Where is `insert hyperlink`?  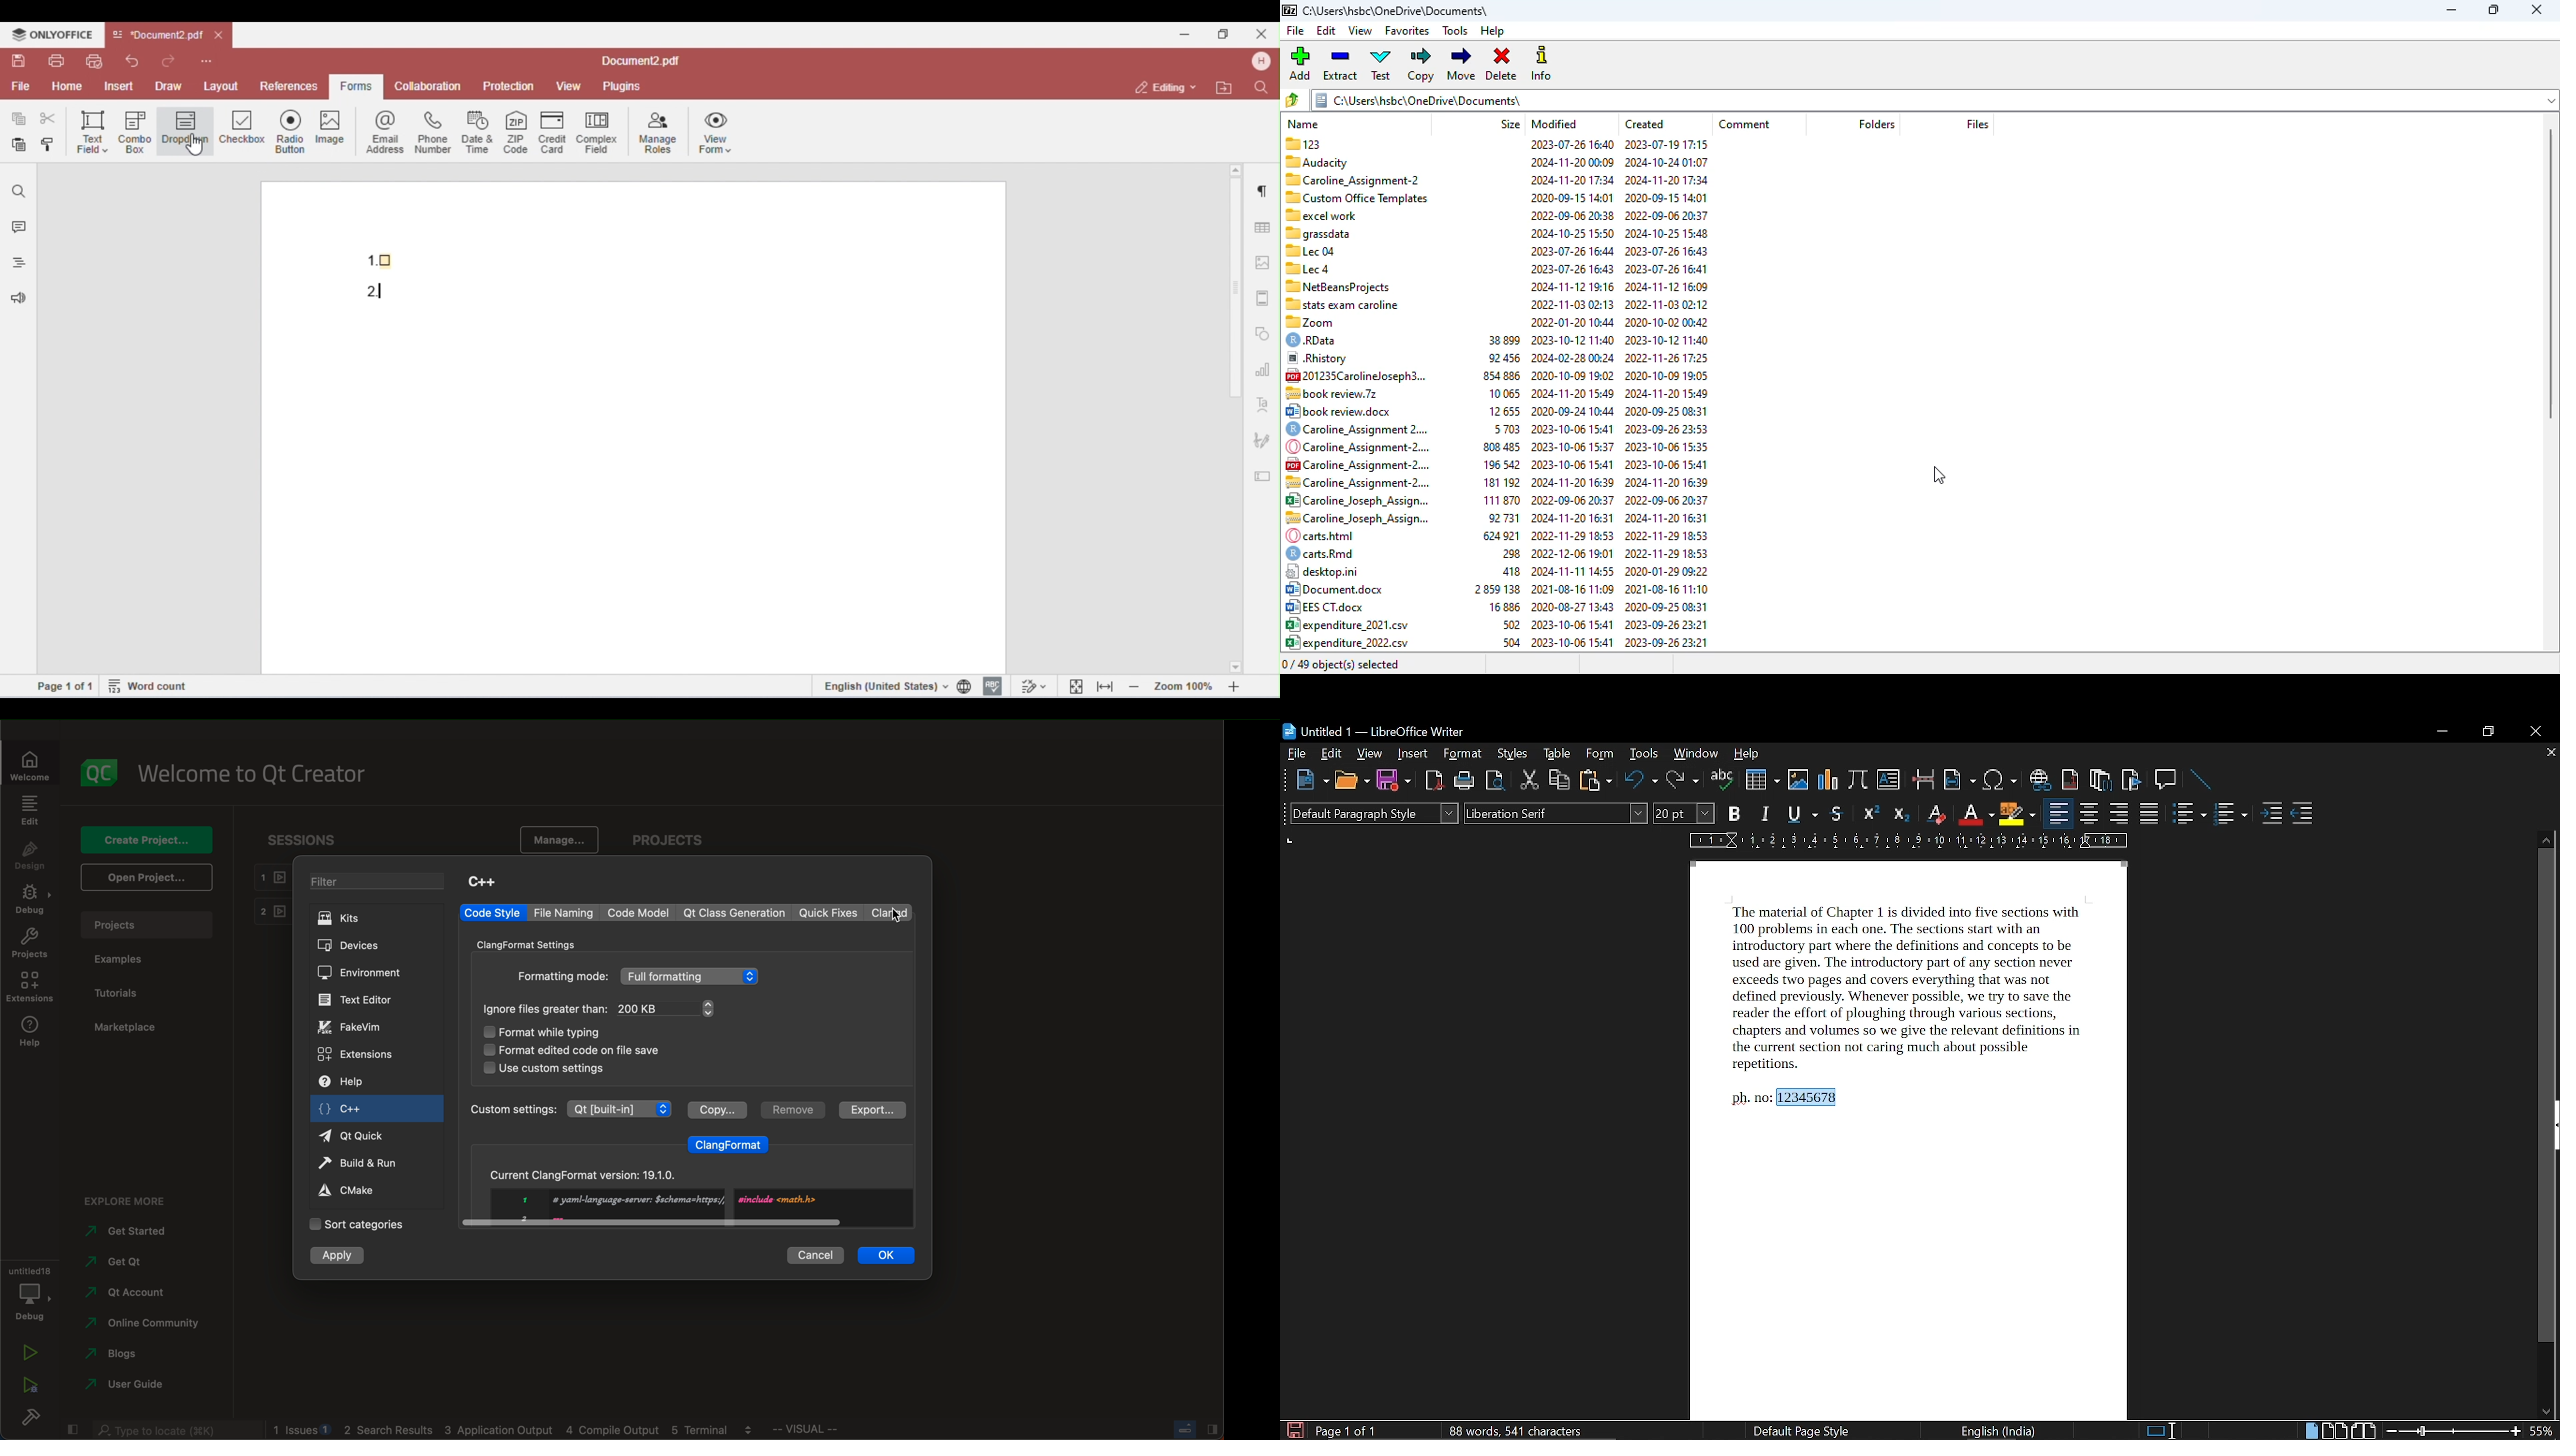 insert hyperlink is located at coordinates (2038, 779).